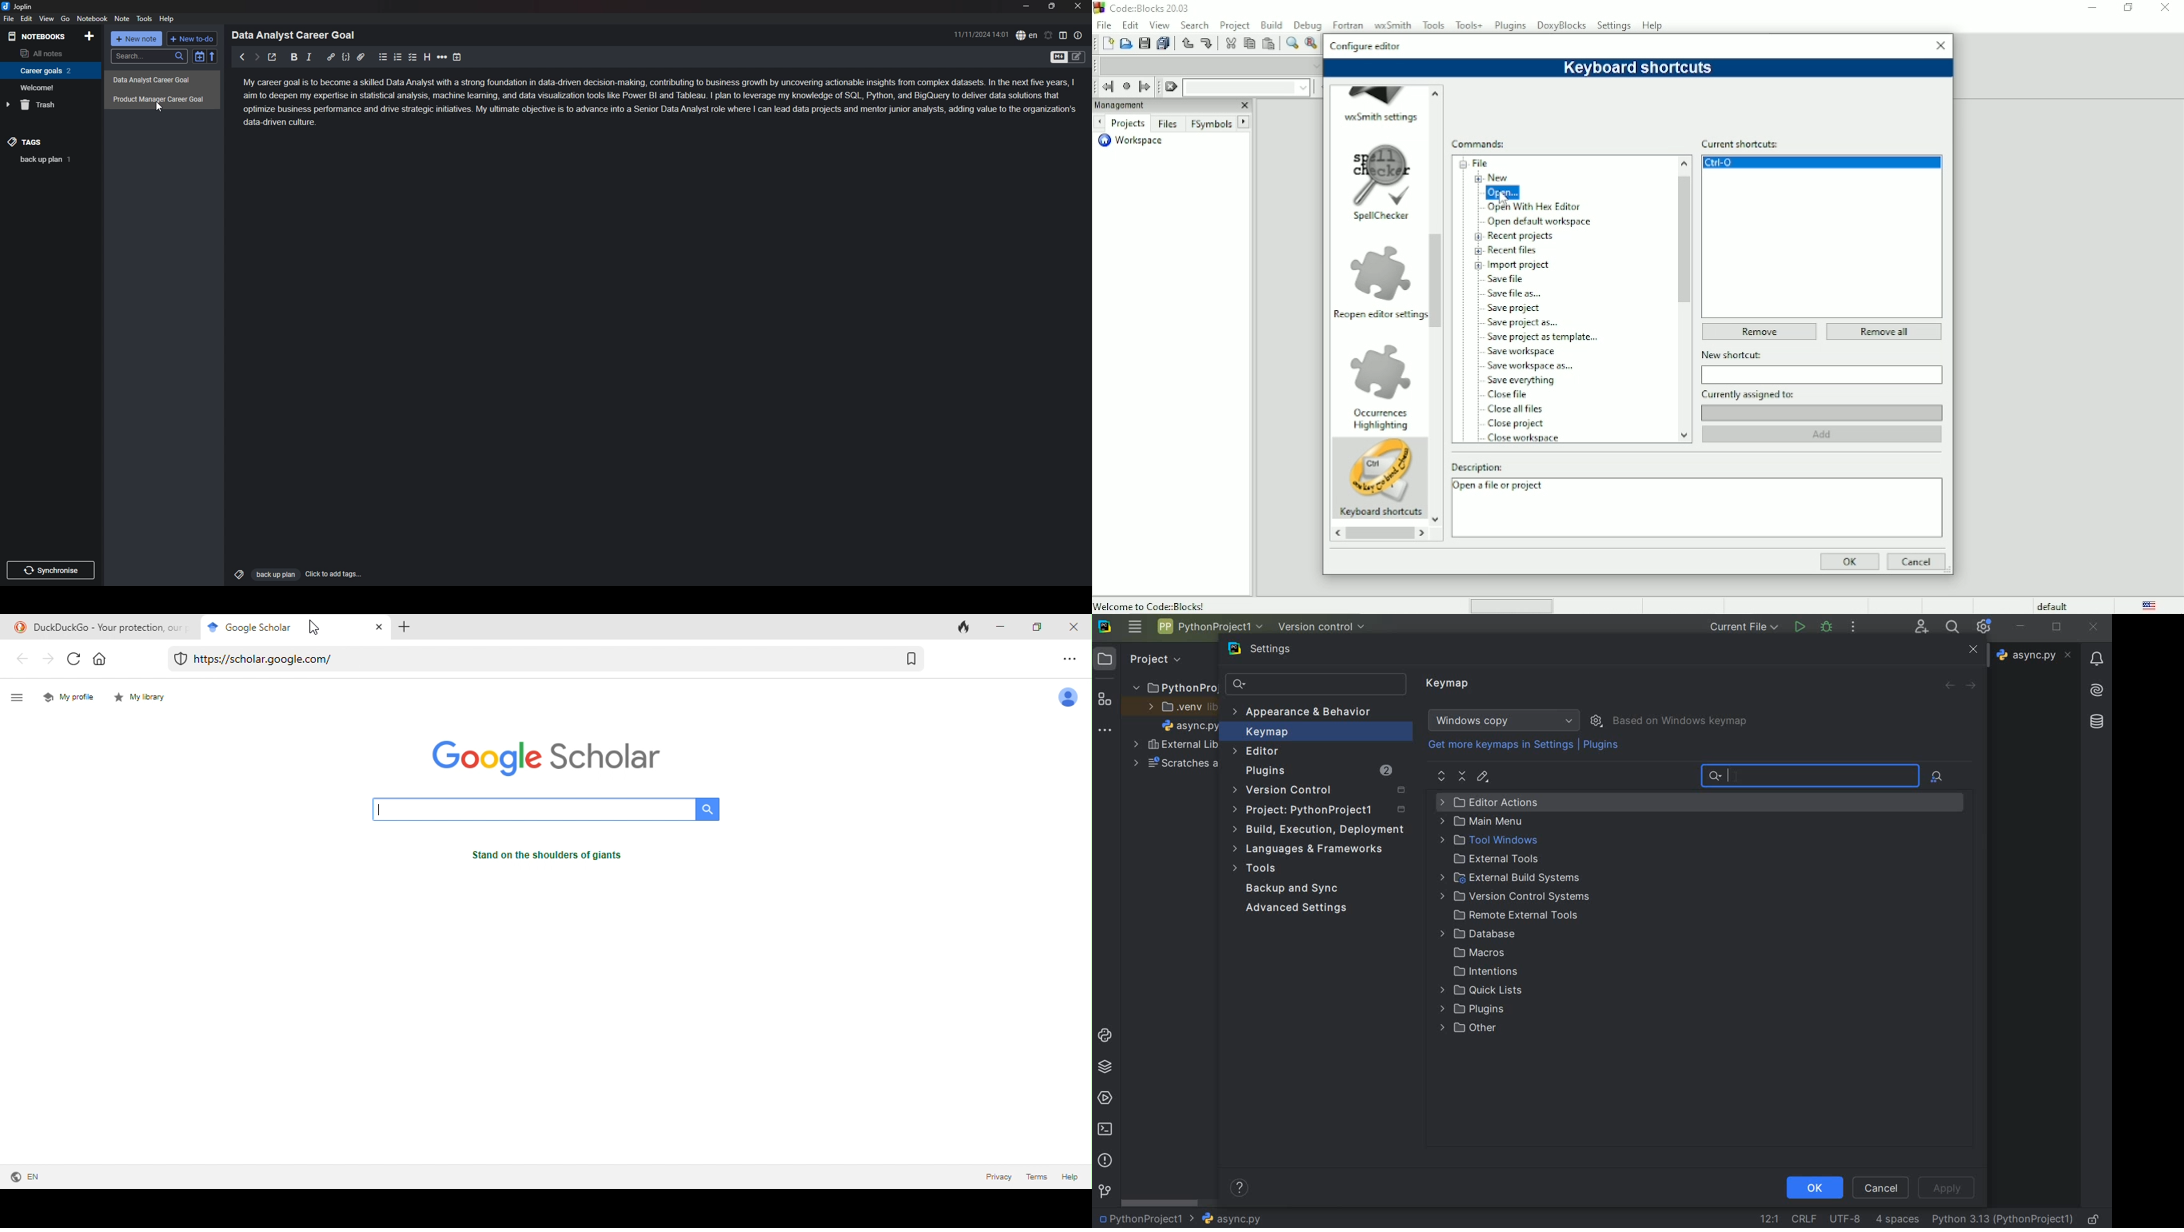 The height and width of the screenshot is (1232, 2184). Describe the element at coordinates (661, 105) in the screenshot. I see `My career goal is to become a skilled Data Analyst with a strong foundation in data-driven decision-making, contributing to business growth by uncovering actionable insights from complex datasets. In the next five years, |
aim to deepen my expertise in statistical analysis, machine leaming, and data visualization tools like Power BI and Tableau. | plan to leverage my knowledge of SQL, Python, and BigQuery to deliver data solutions that
optimize business performance and drive strategic initiatives. My ultimate objective is to advance into a Senior Data Analyst role where | can lead data projects and mentor junior analysts, adding value to the organization's
data-driven culture.` at that location.